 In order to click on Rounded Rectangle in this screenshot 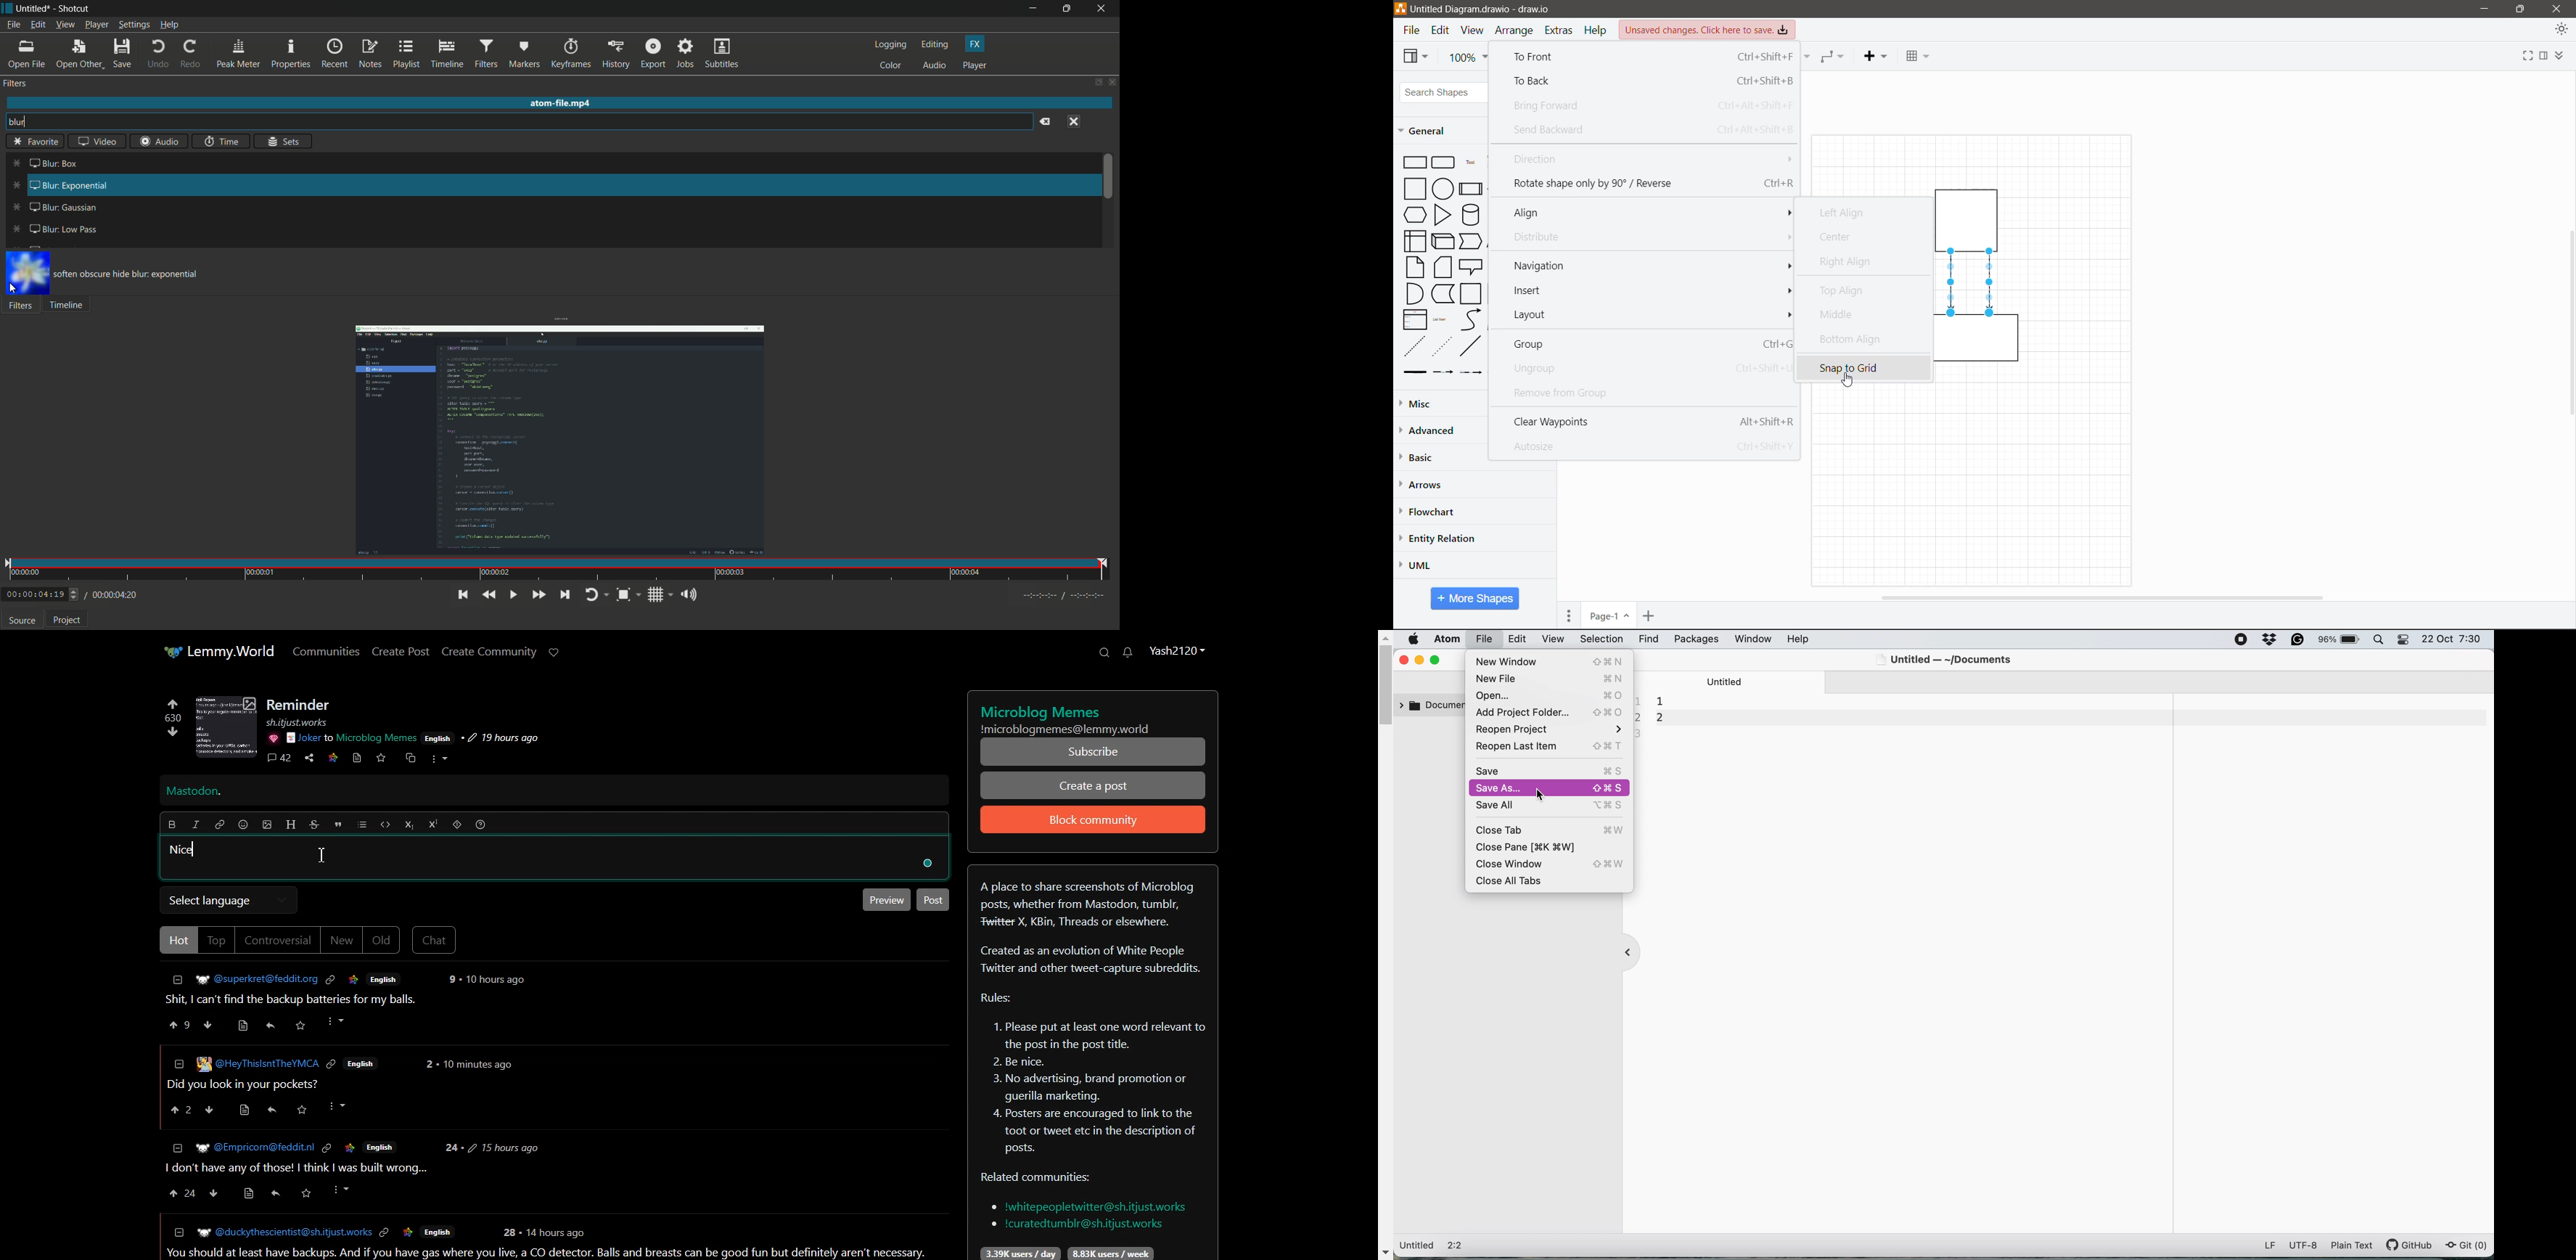, I will do `click(1444, 162)`.